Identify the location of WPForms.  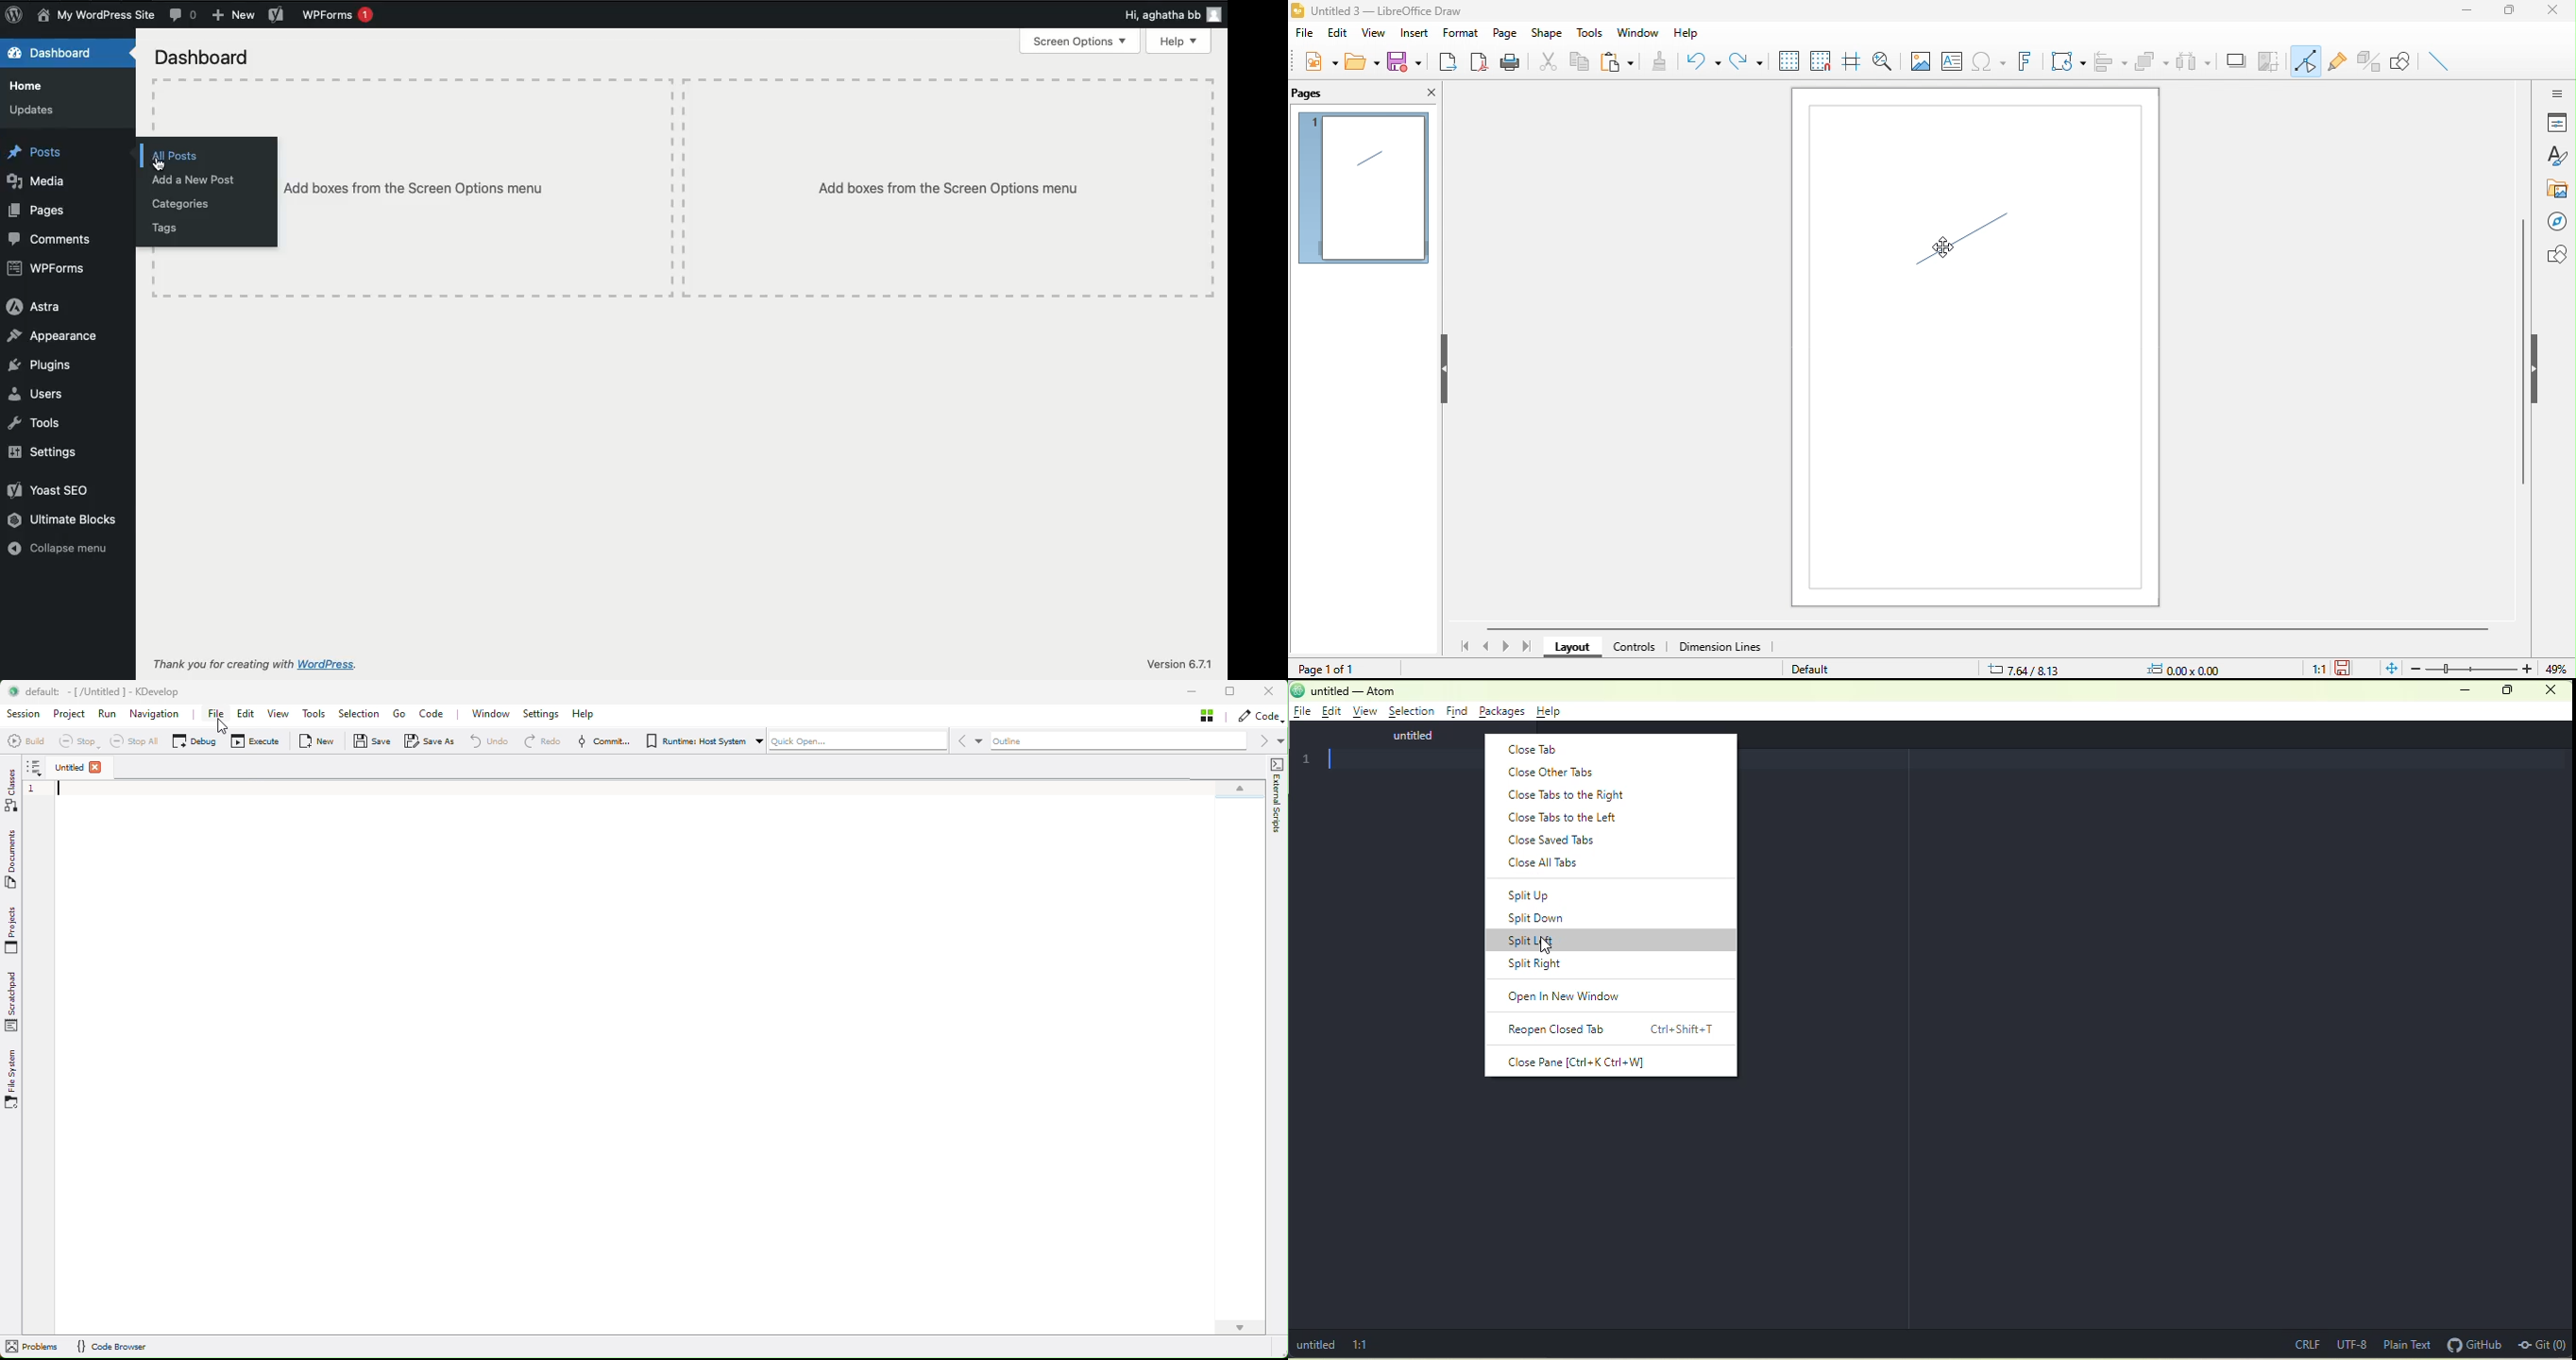
(337, 16).